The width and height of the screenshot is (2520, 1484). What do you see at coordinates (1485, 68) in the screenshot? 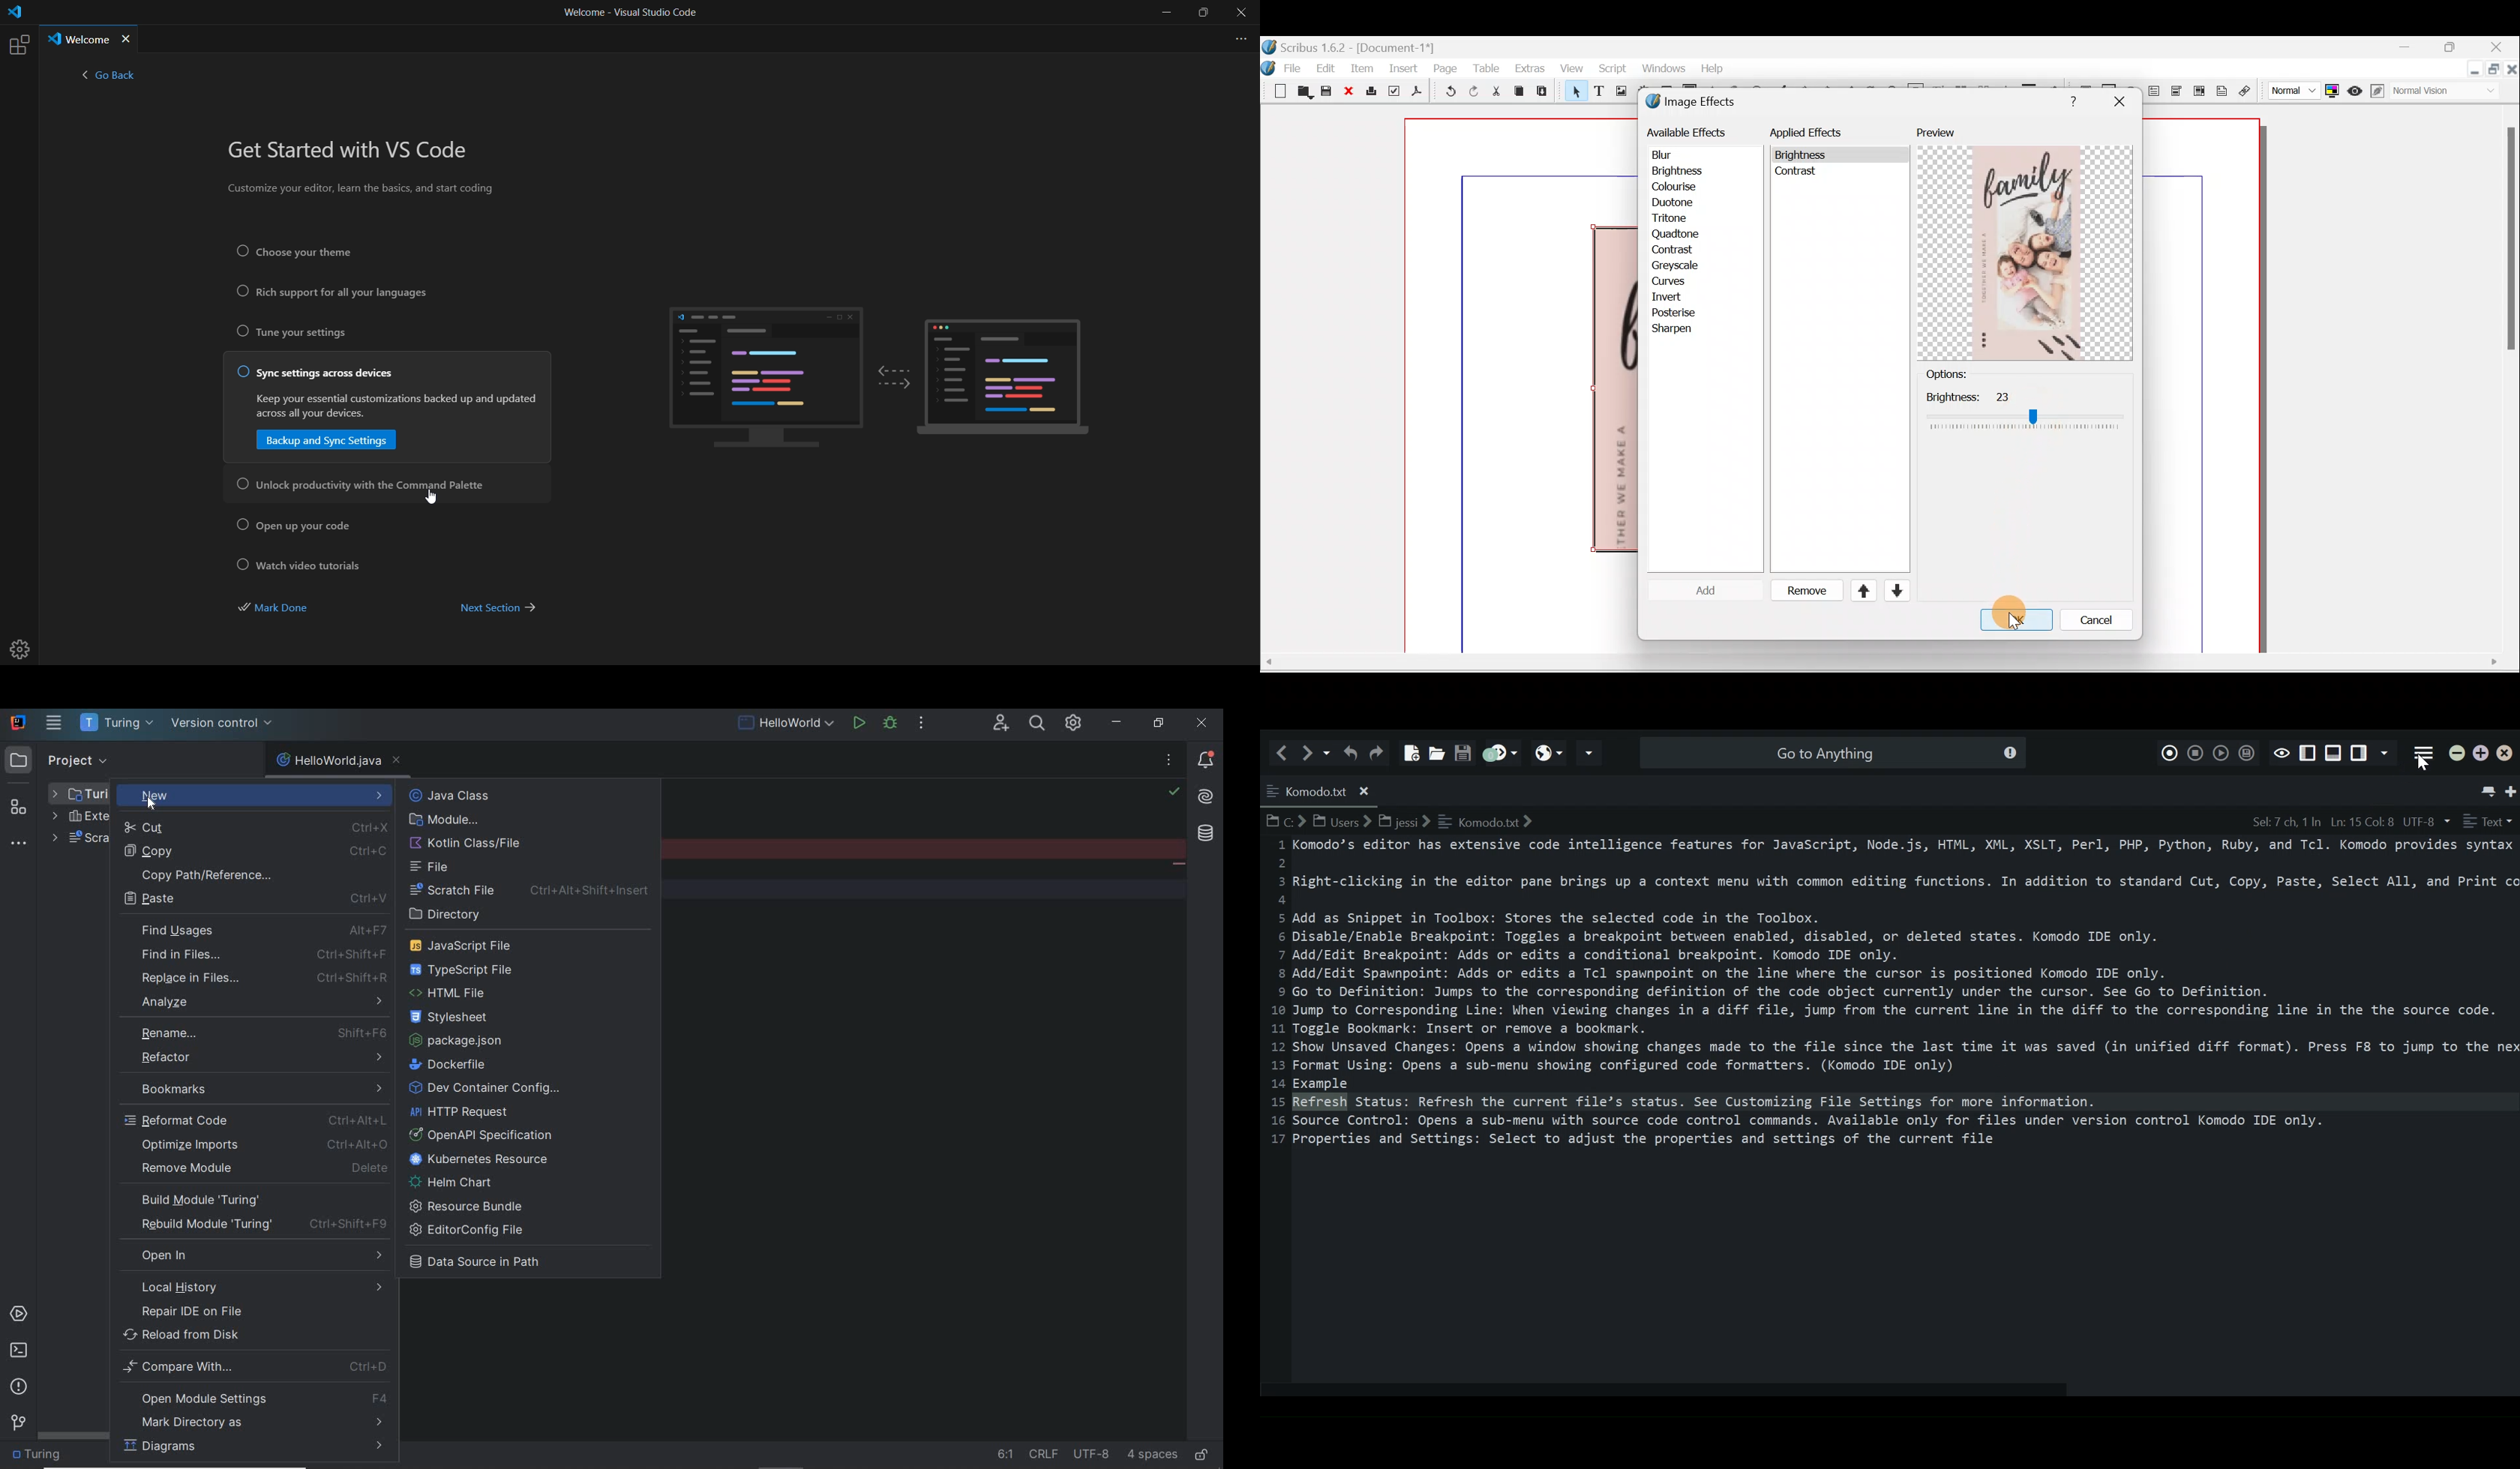
I see `Table` at bounding box center [1485, 68].